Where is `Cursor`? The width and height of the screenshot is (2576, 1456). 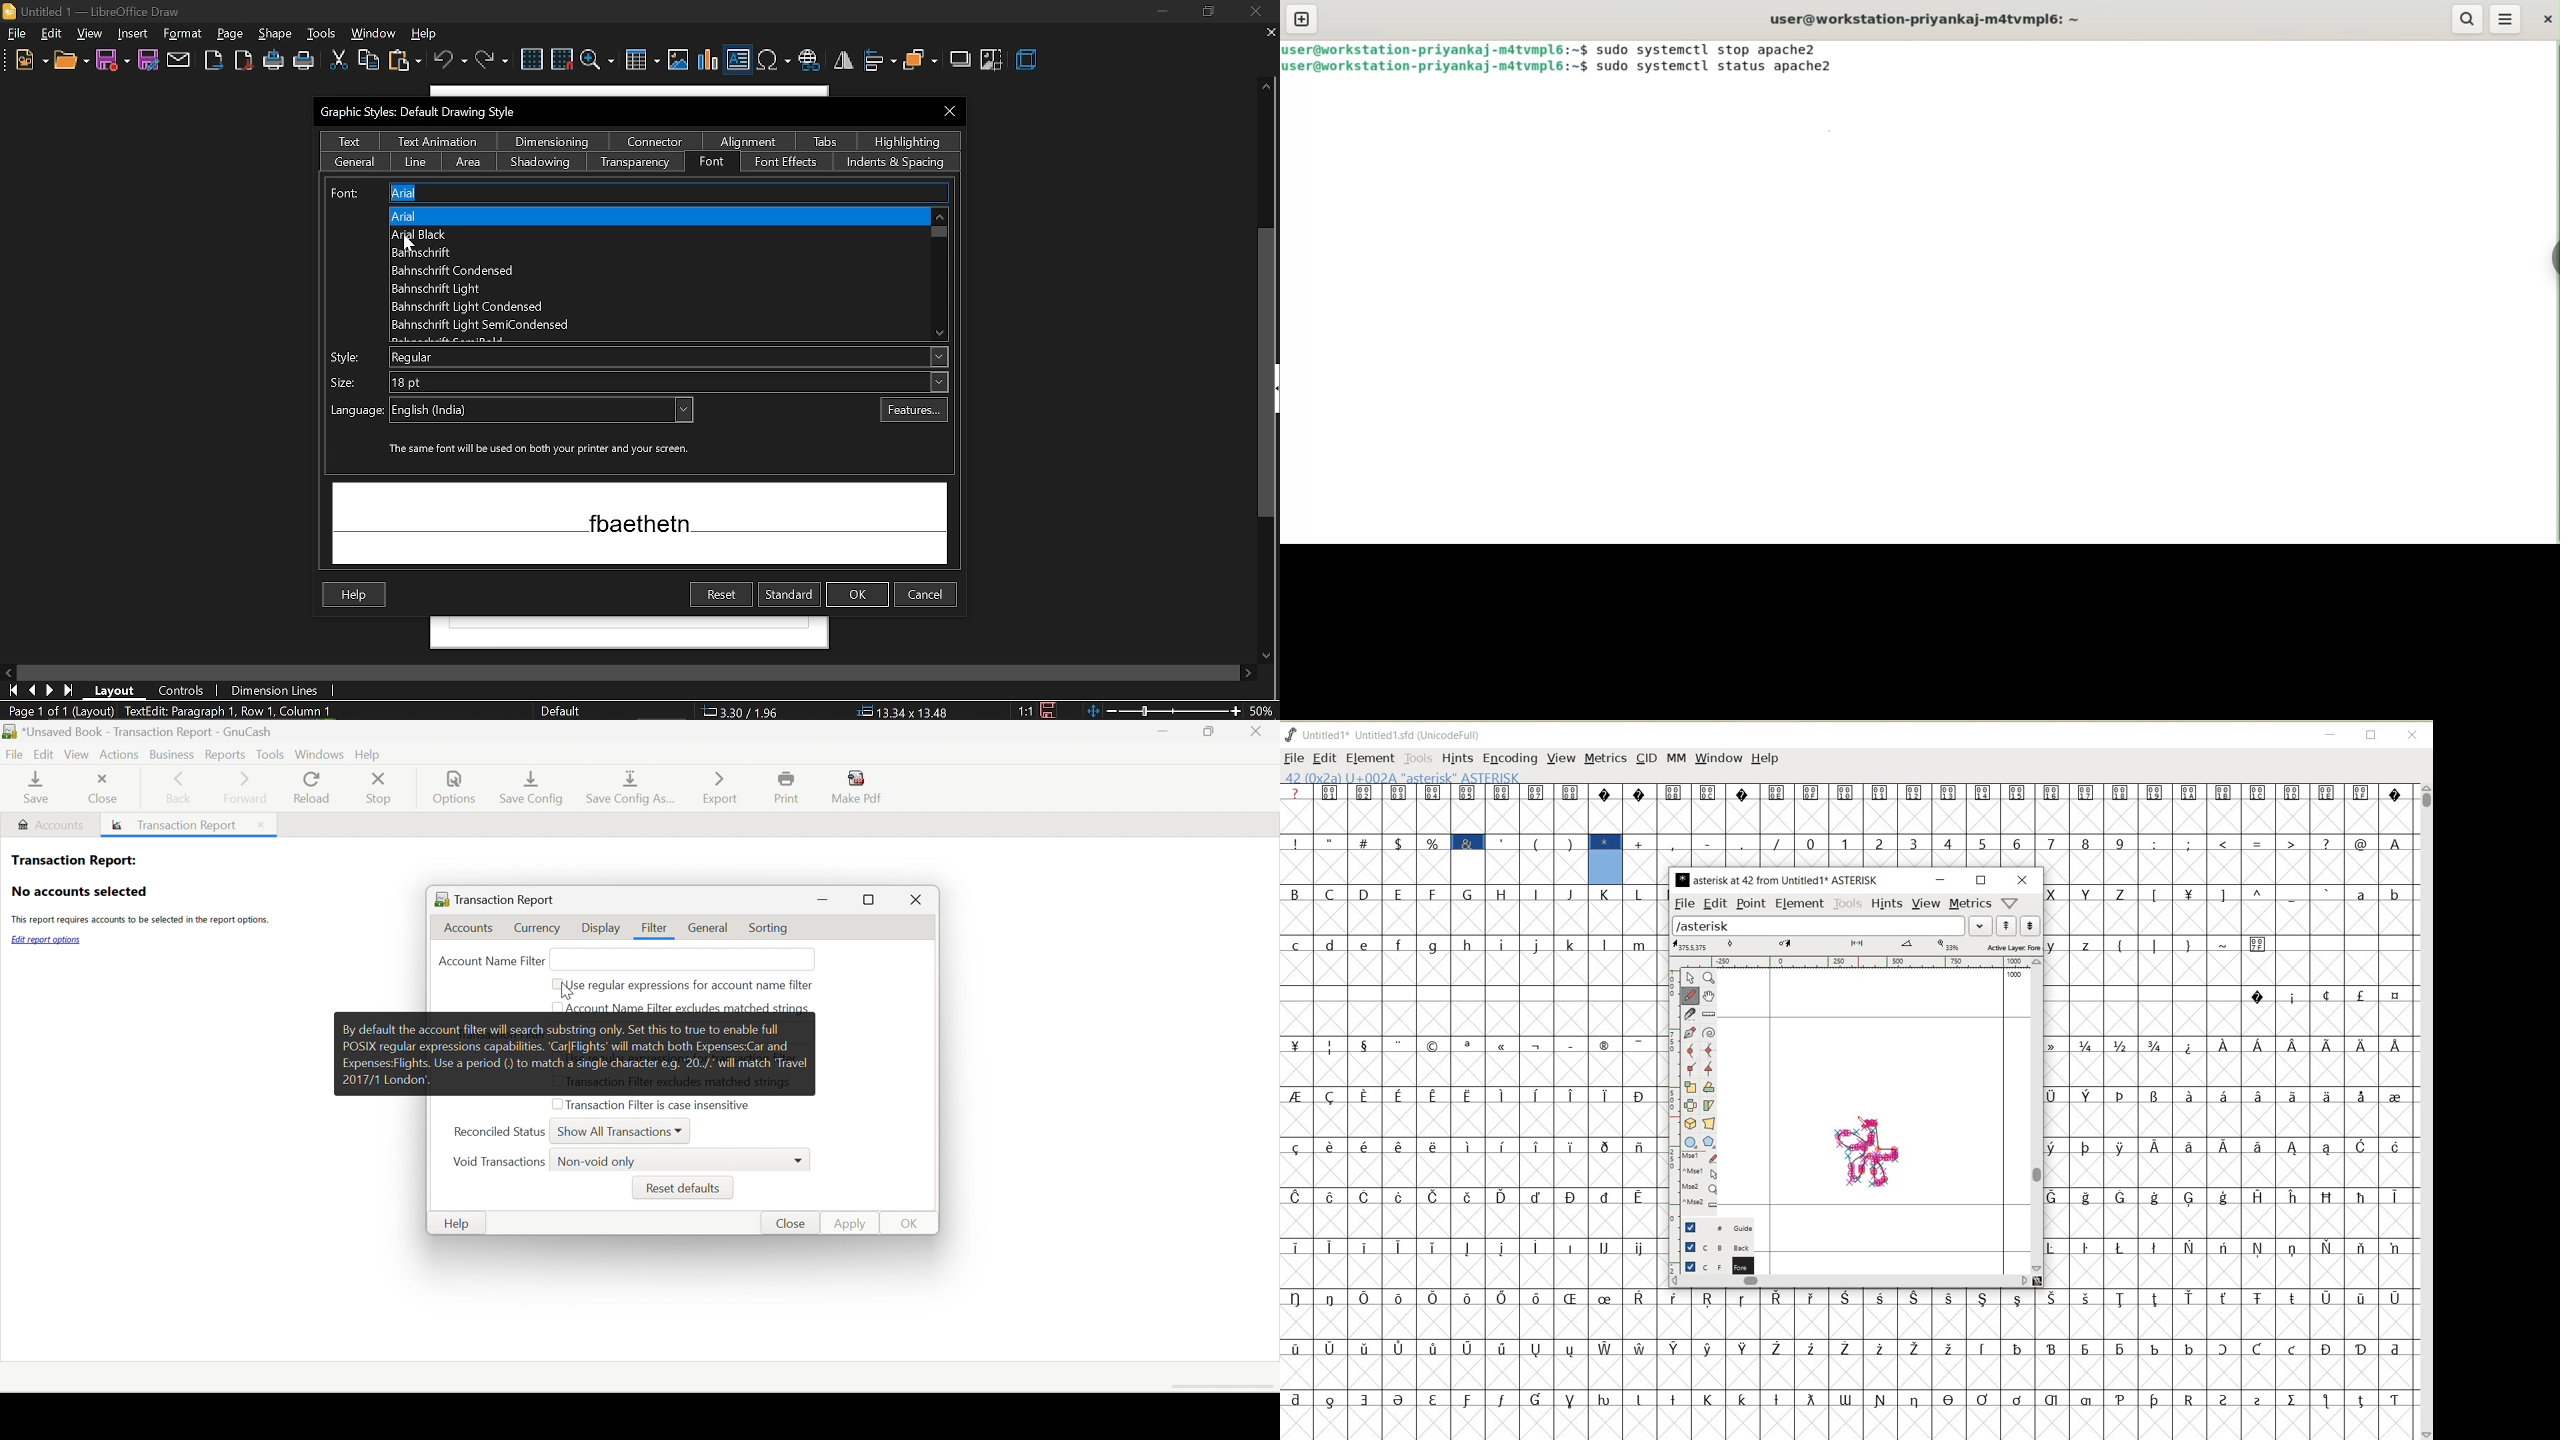
Cursor is located at coordinates (410, 242).